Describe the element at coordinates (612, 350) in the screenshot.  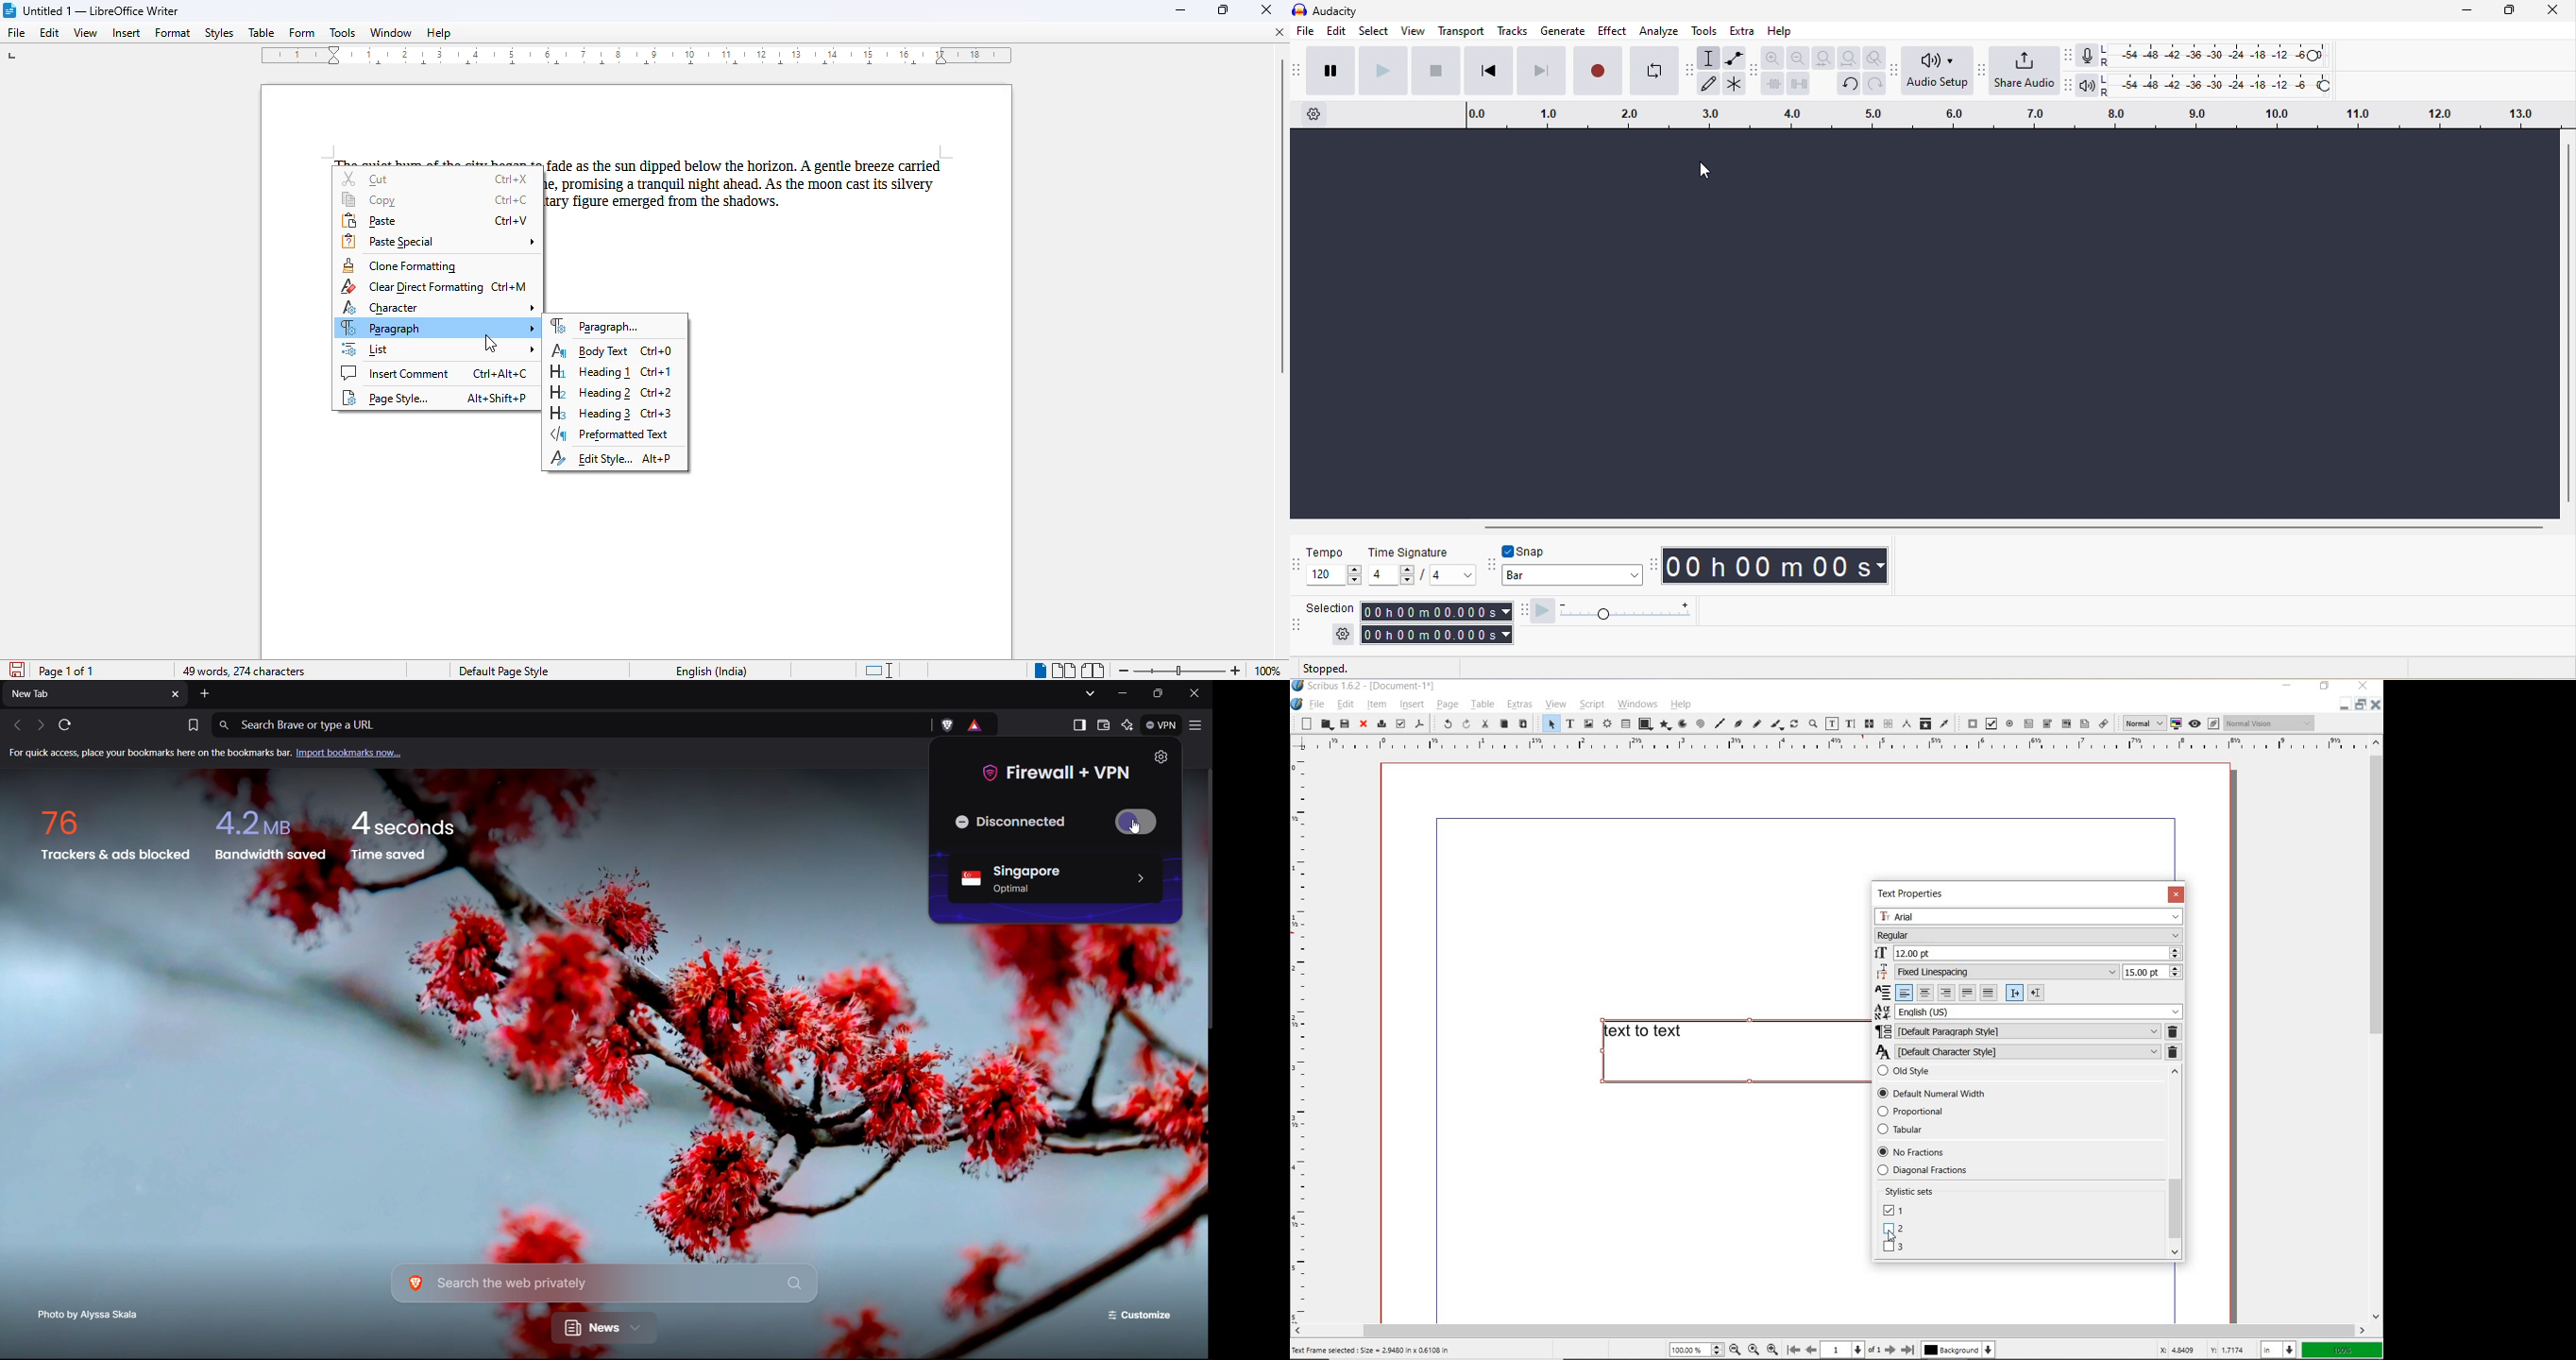
I see `body text` at that location.